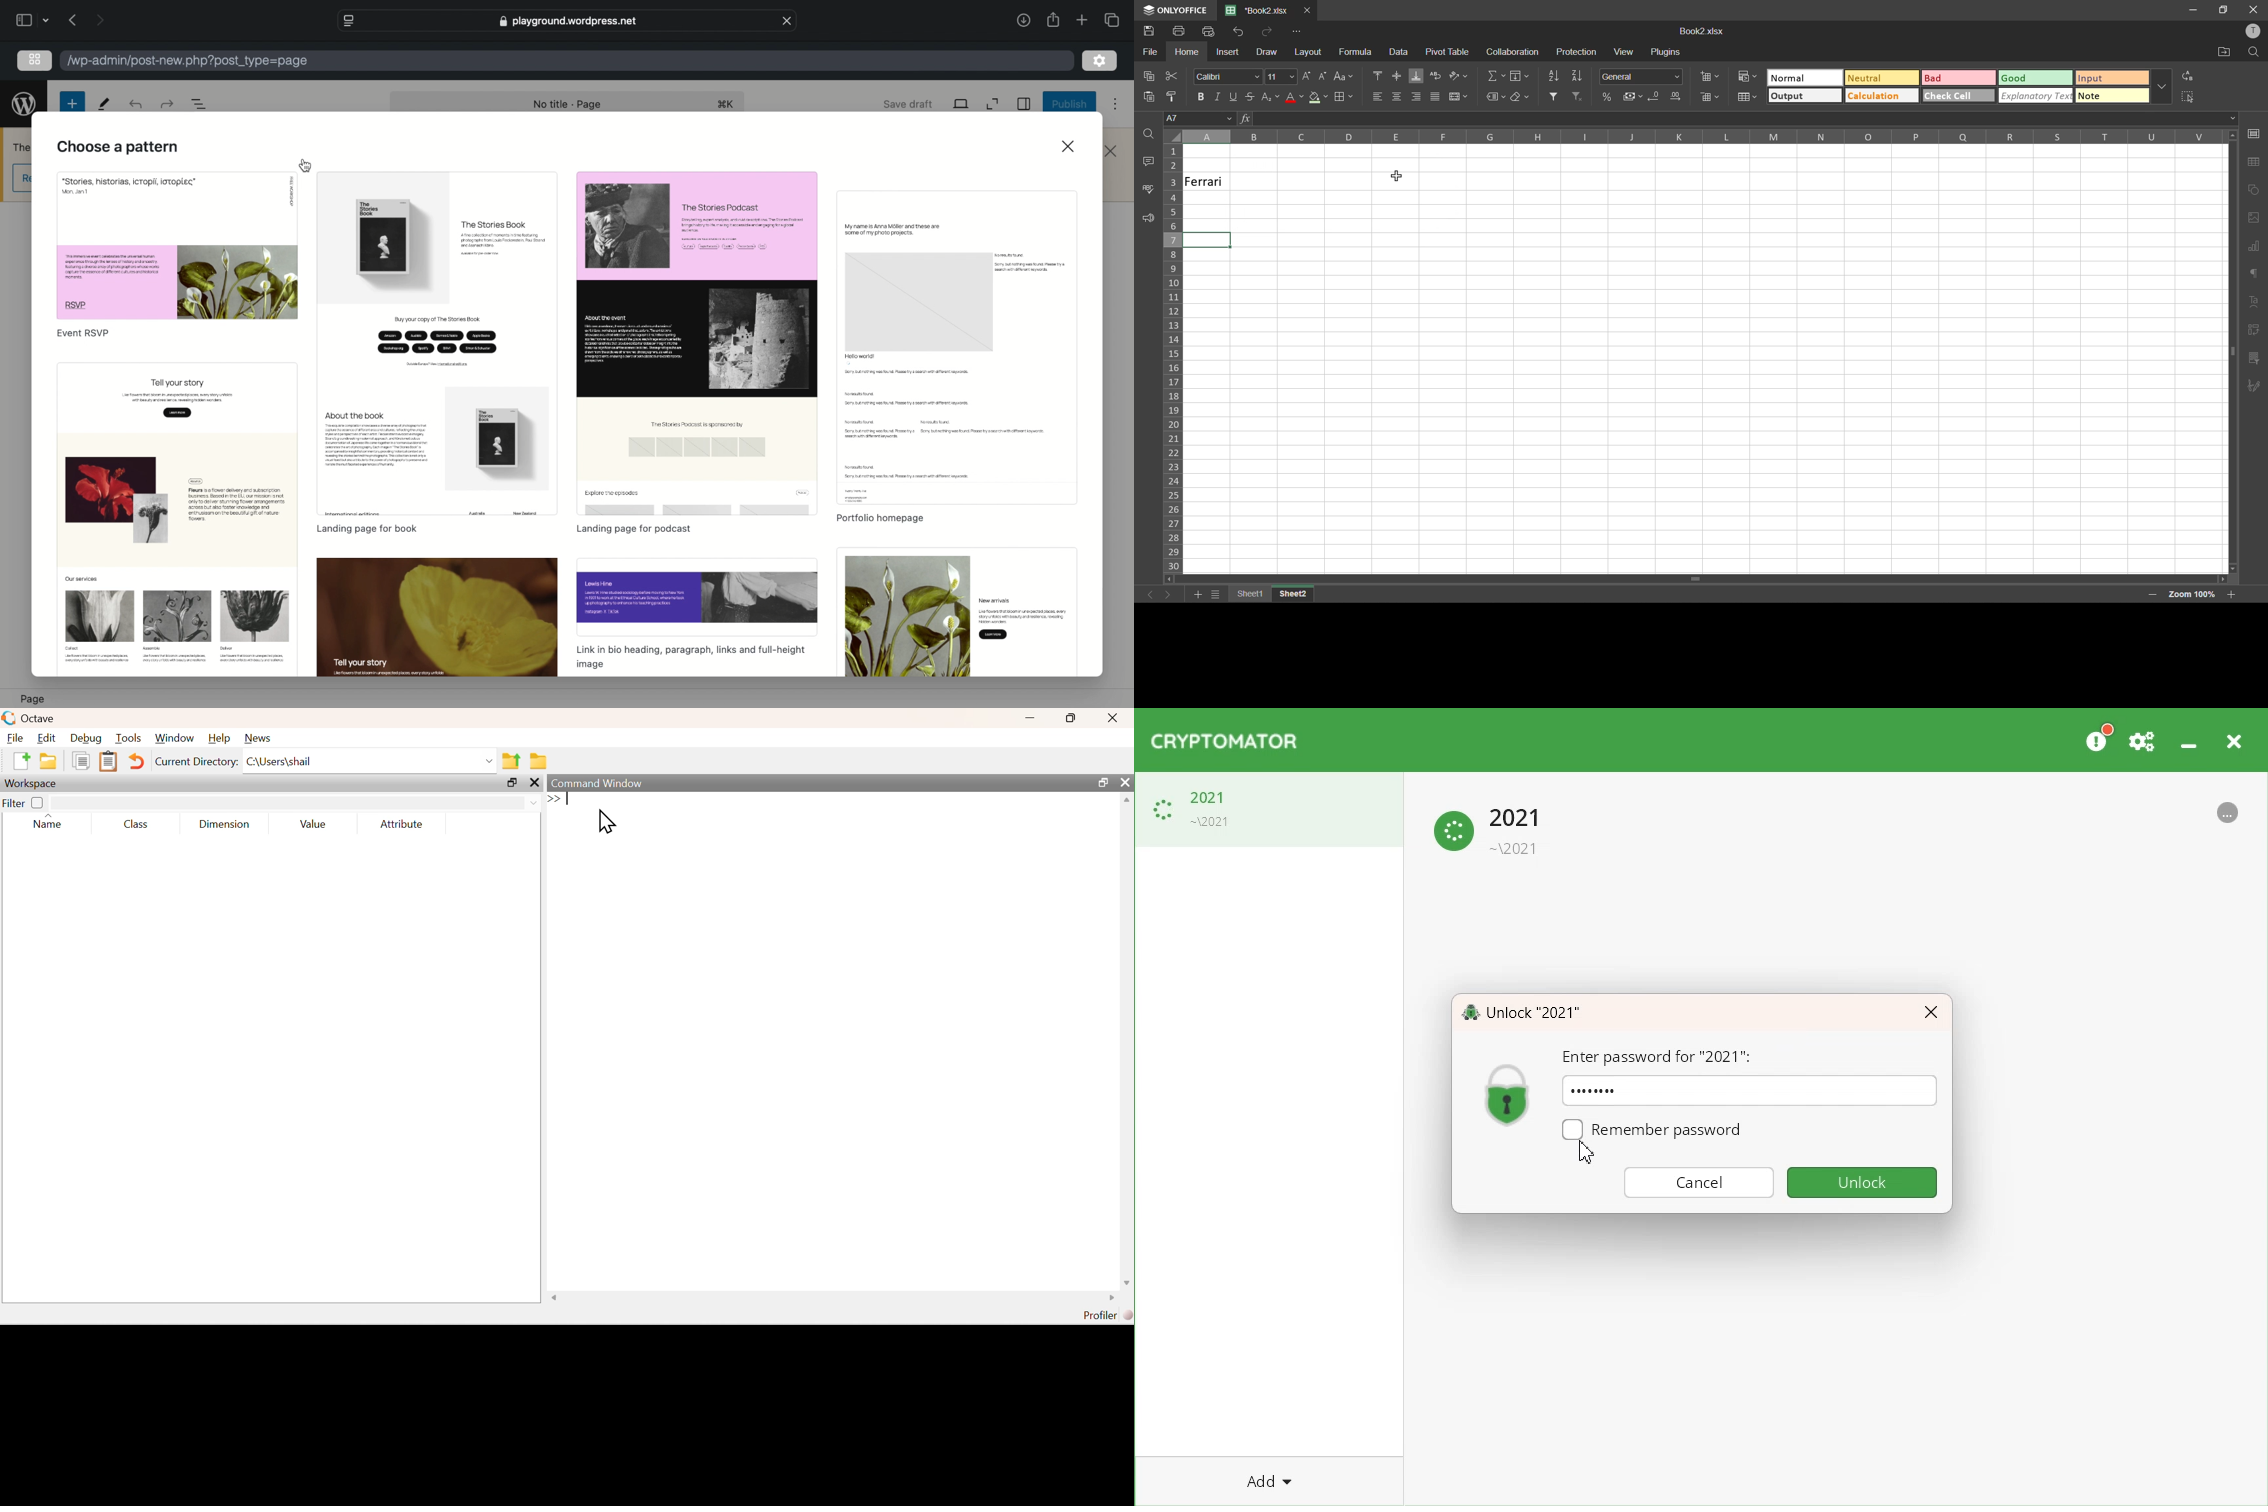 Image resolution: width=2268 pixels, height=1512 pixels. I want to click on Class, so click(136, 823).